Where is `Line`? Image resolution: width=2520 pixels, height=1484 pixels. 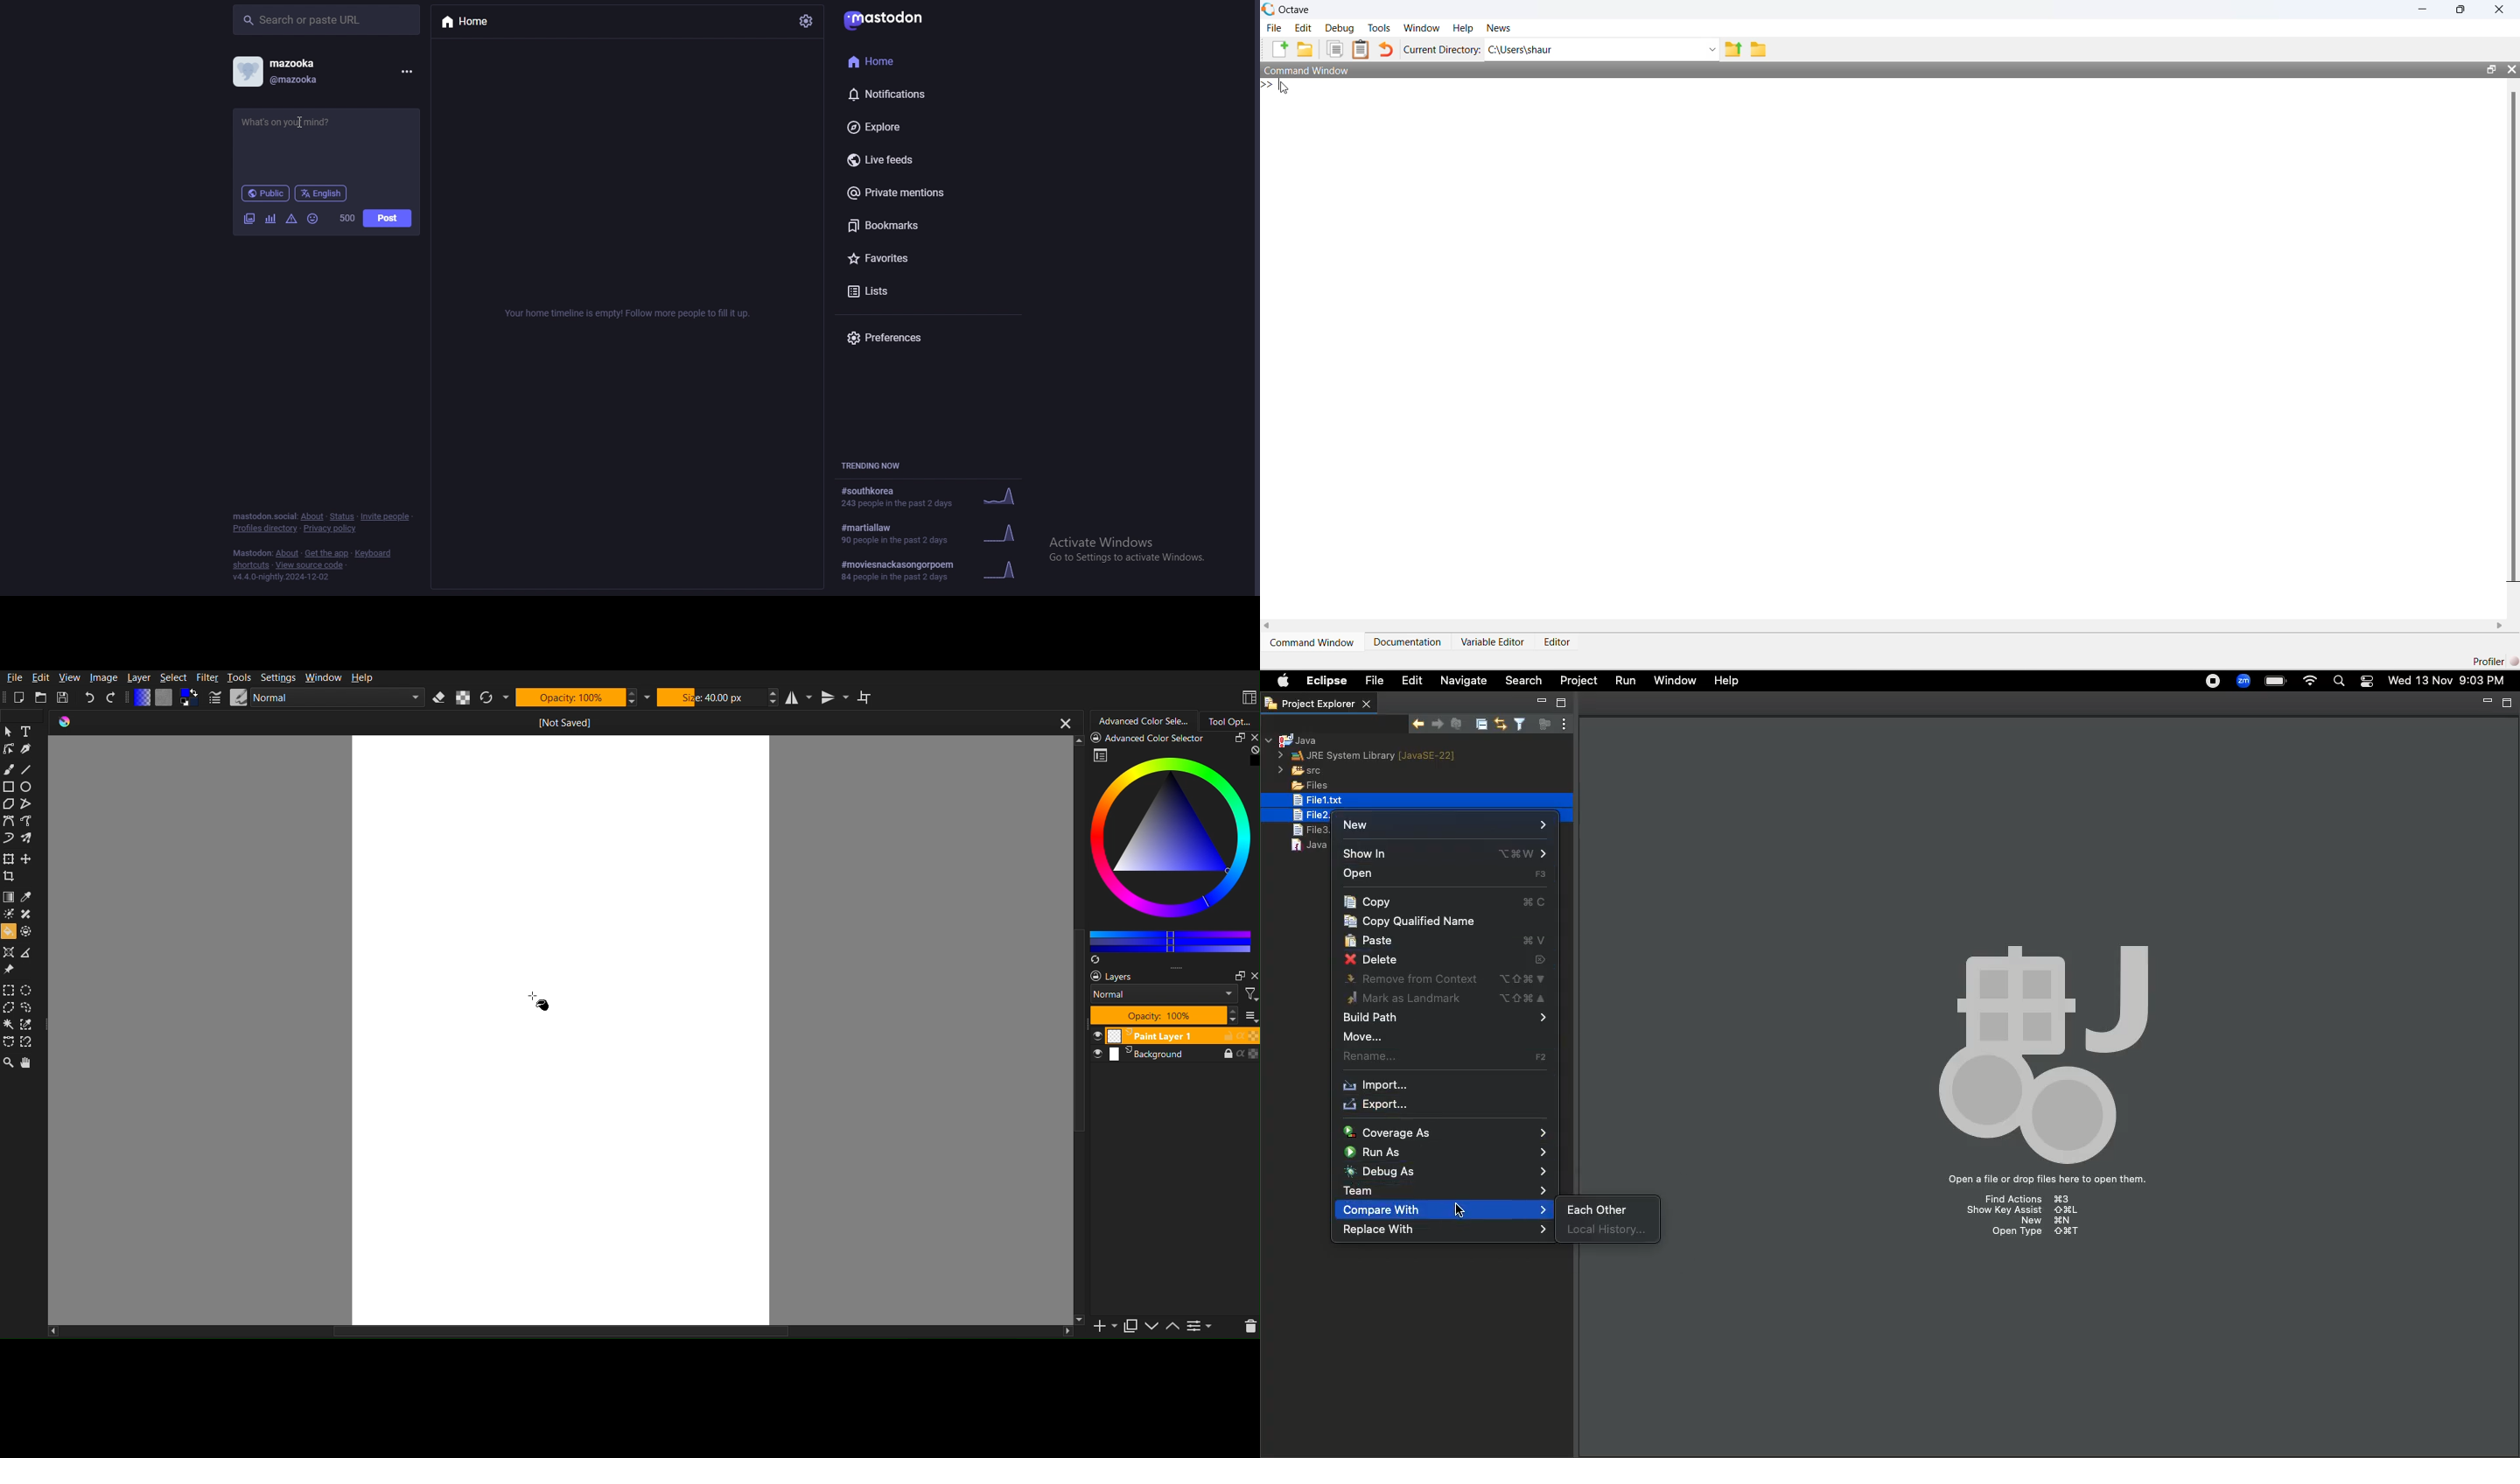
Line is located at coordinates (28, 766).